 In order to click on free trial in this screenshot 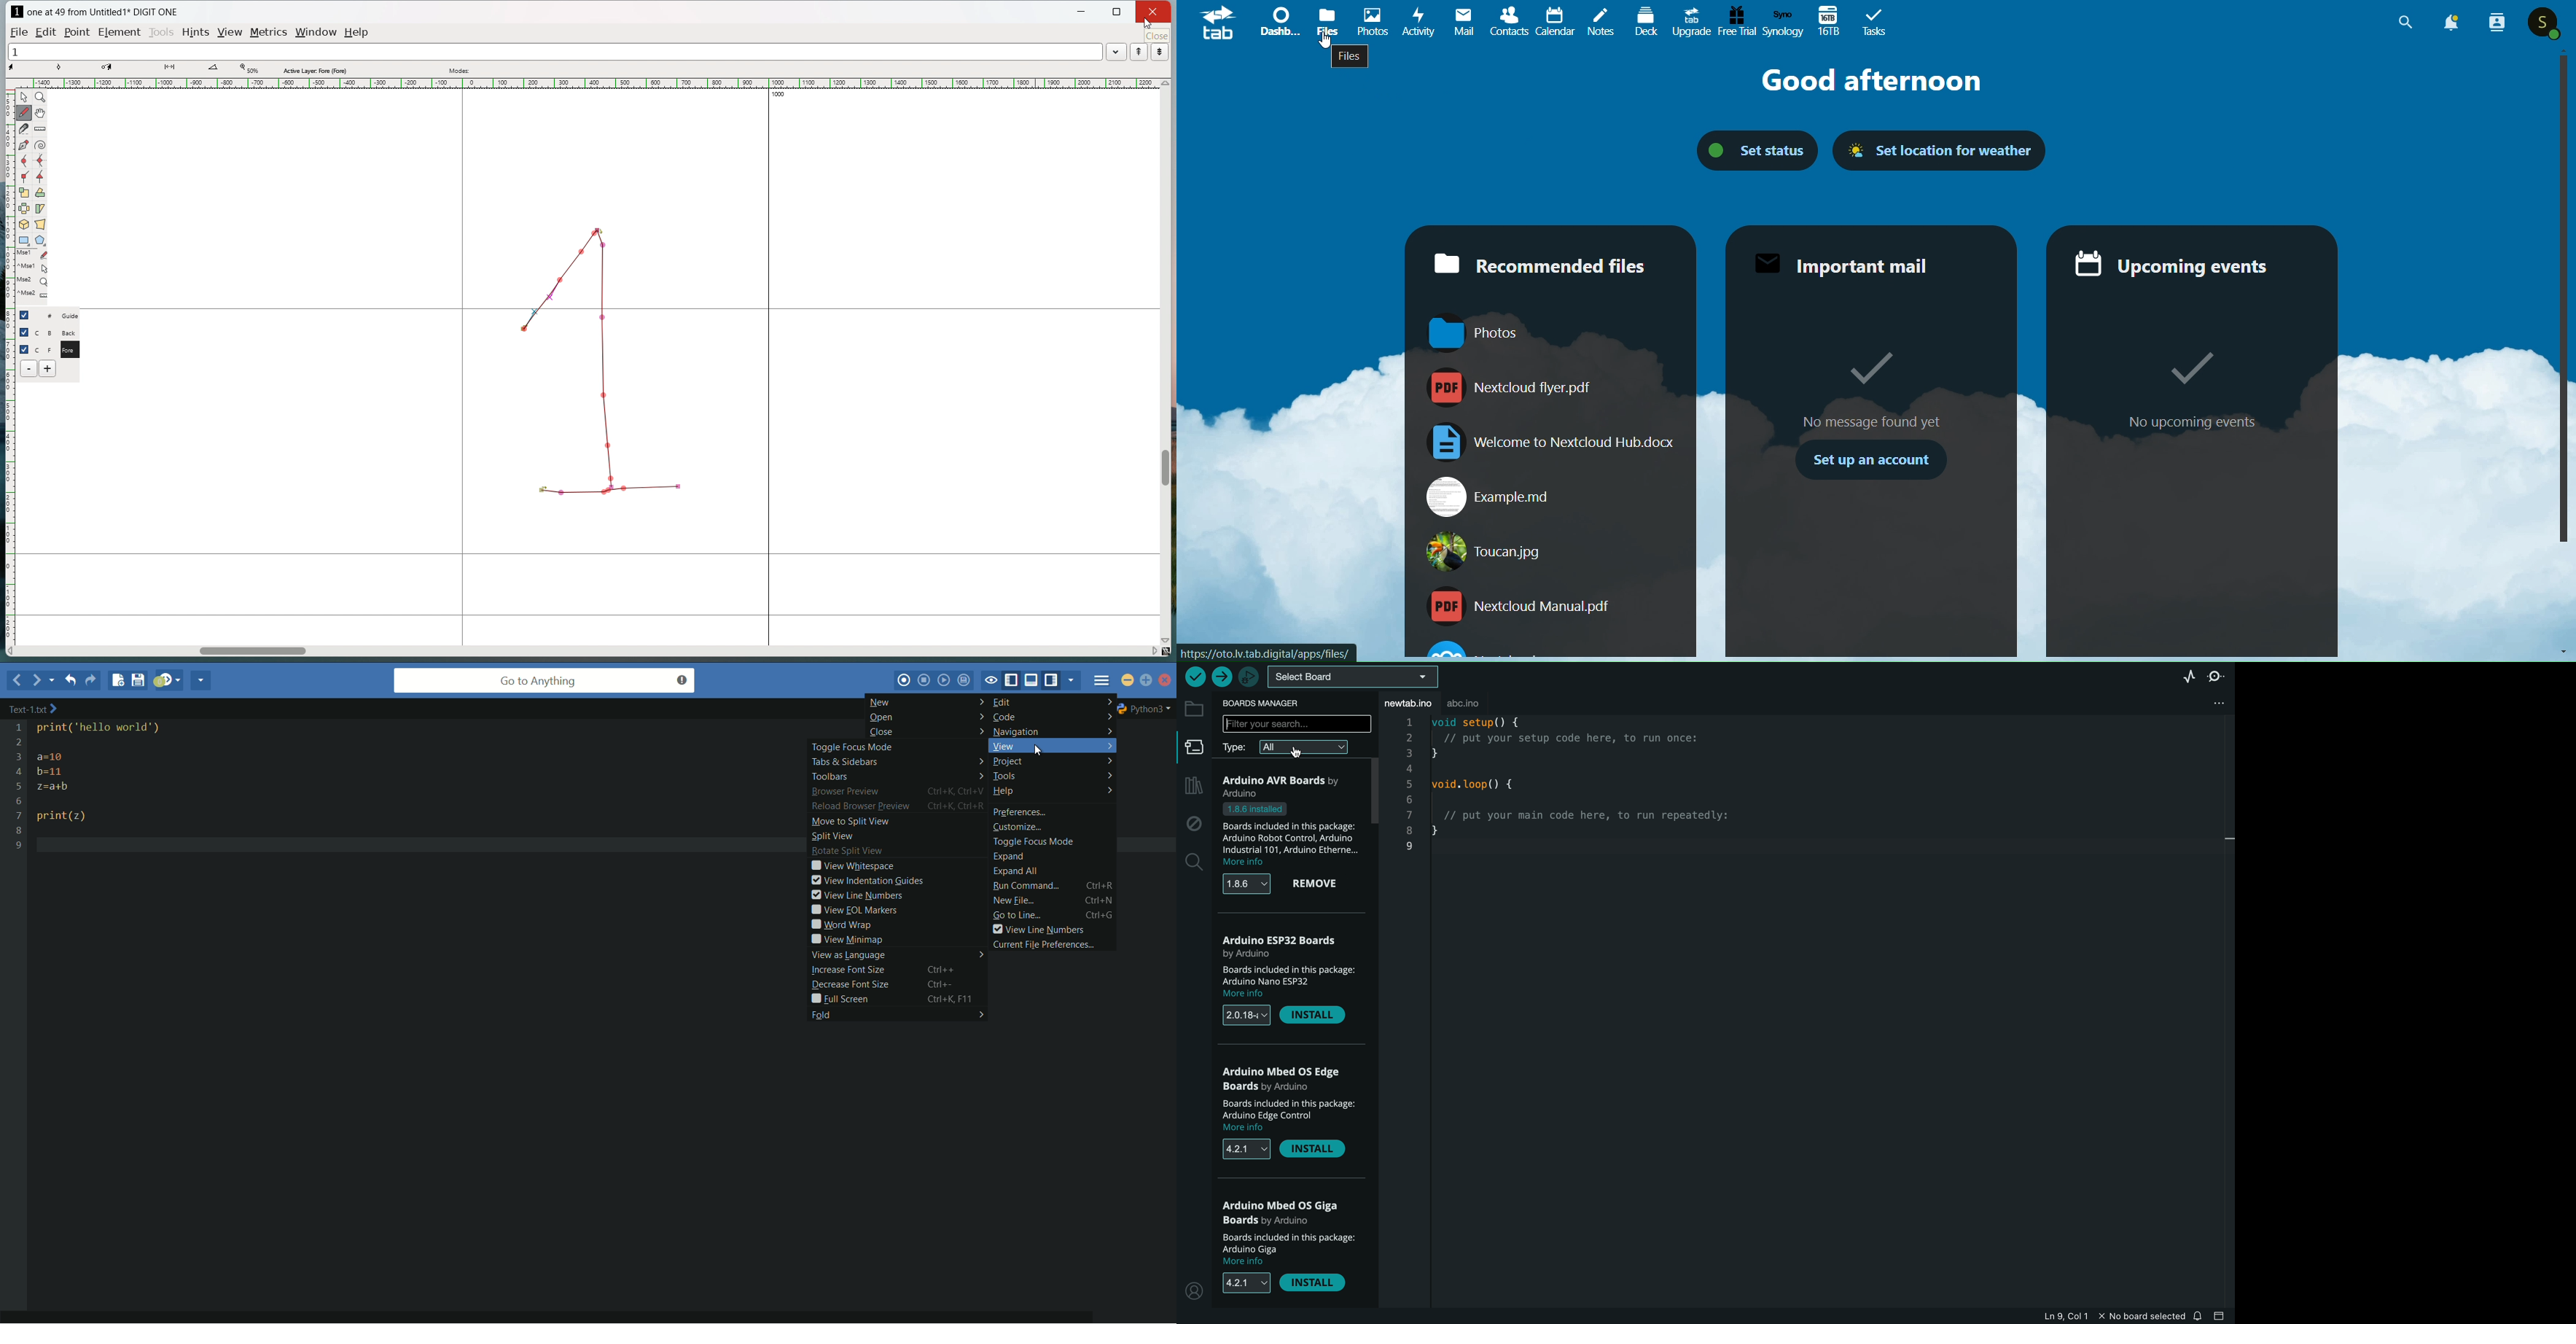, I will do `click(1737, 23)`.